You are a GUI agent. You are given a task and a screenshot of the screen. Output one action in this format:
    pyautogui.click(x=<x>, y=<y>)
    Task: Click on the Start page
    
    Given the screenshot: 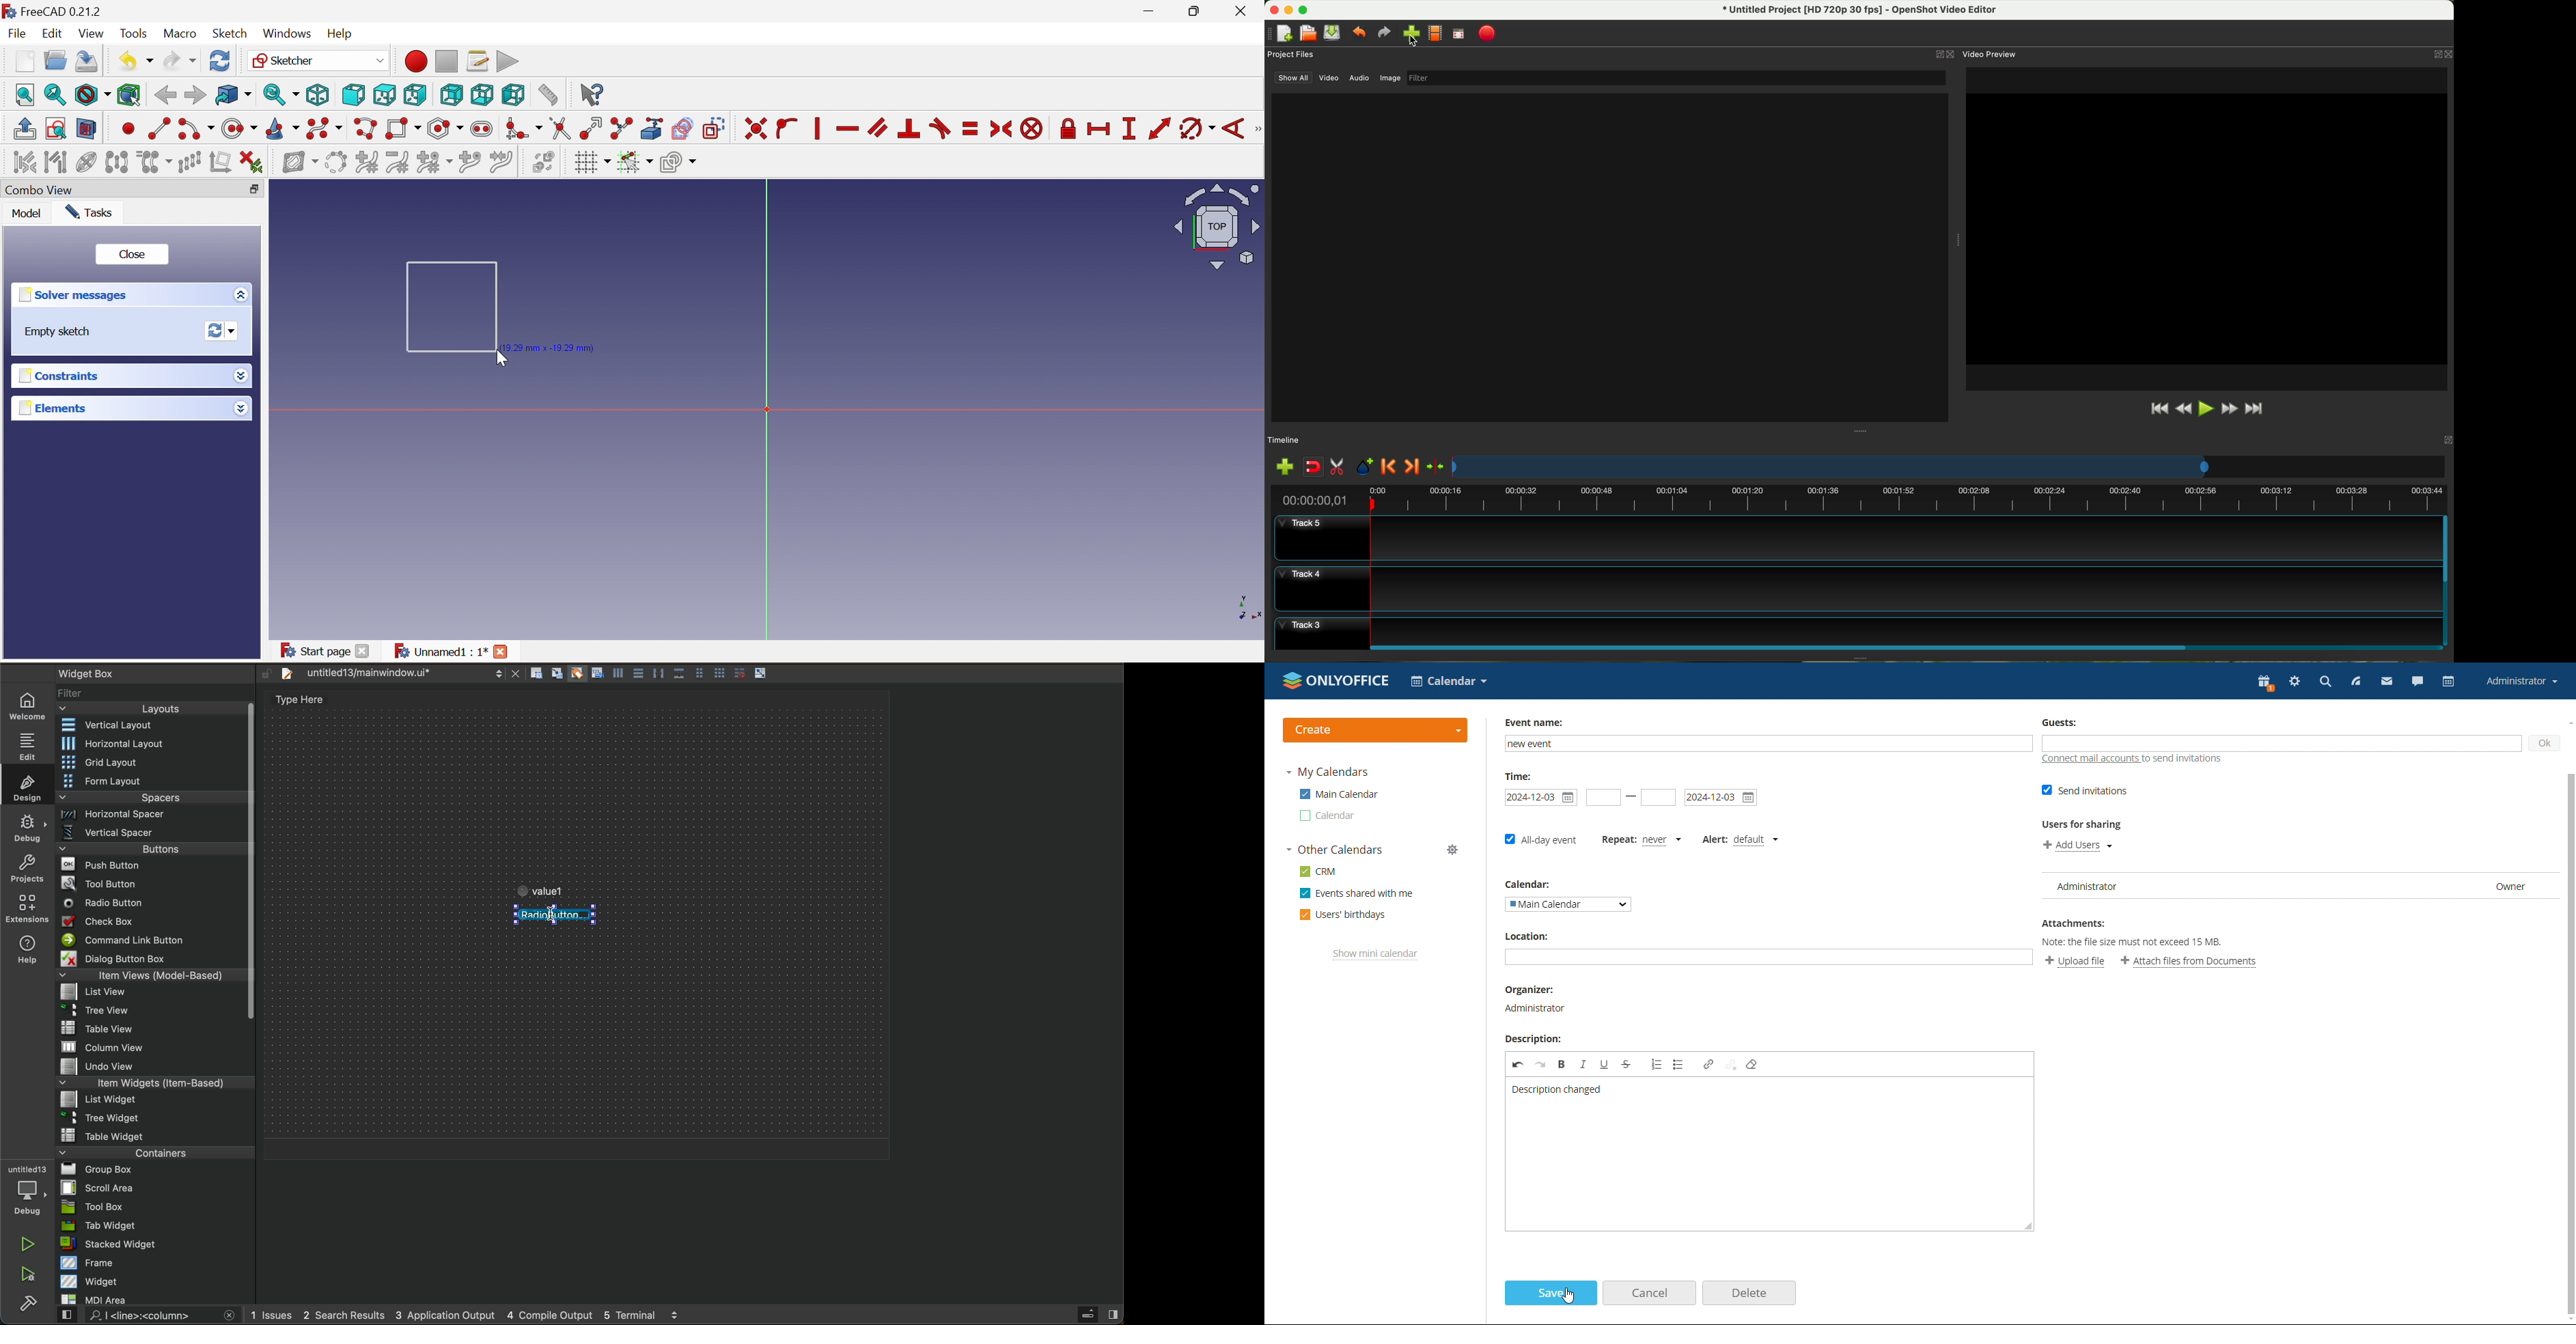 What is the action you would take?
    pyautogui.click(x=314, y=649)
    